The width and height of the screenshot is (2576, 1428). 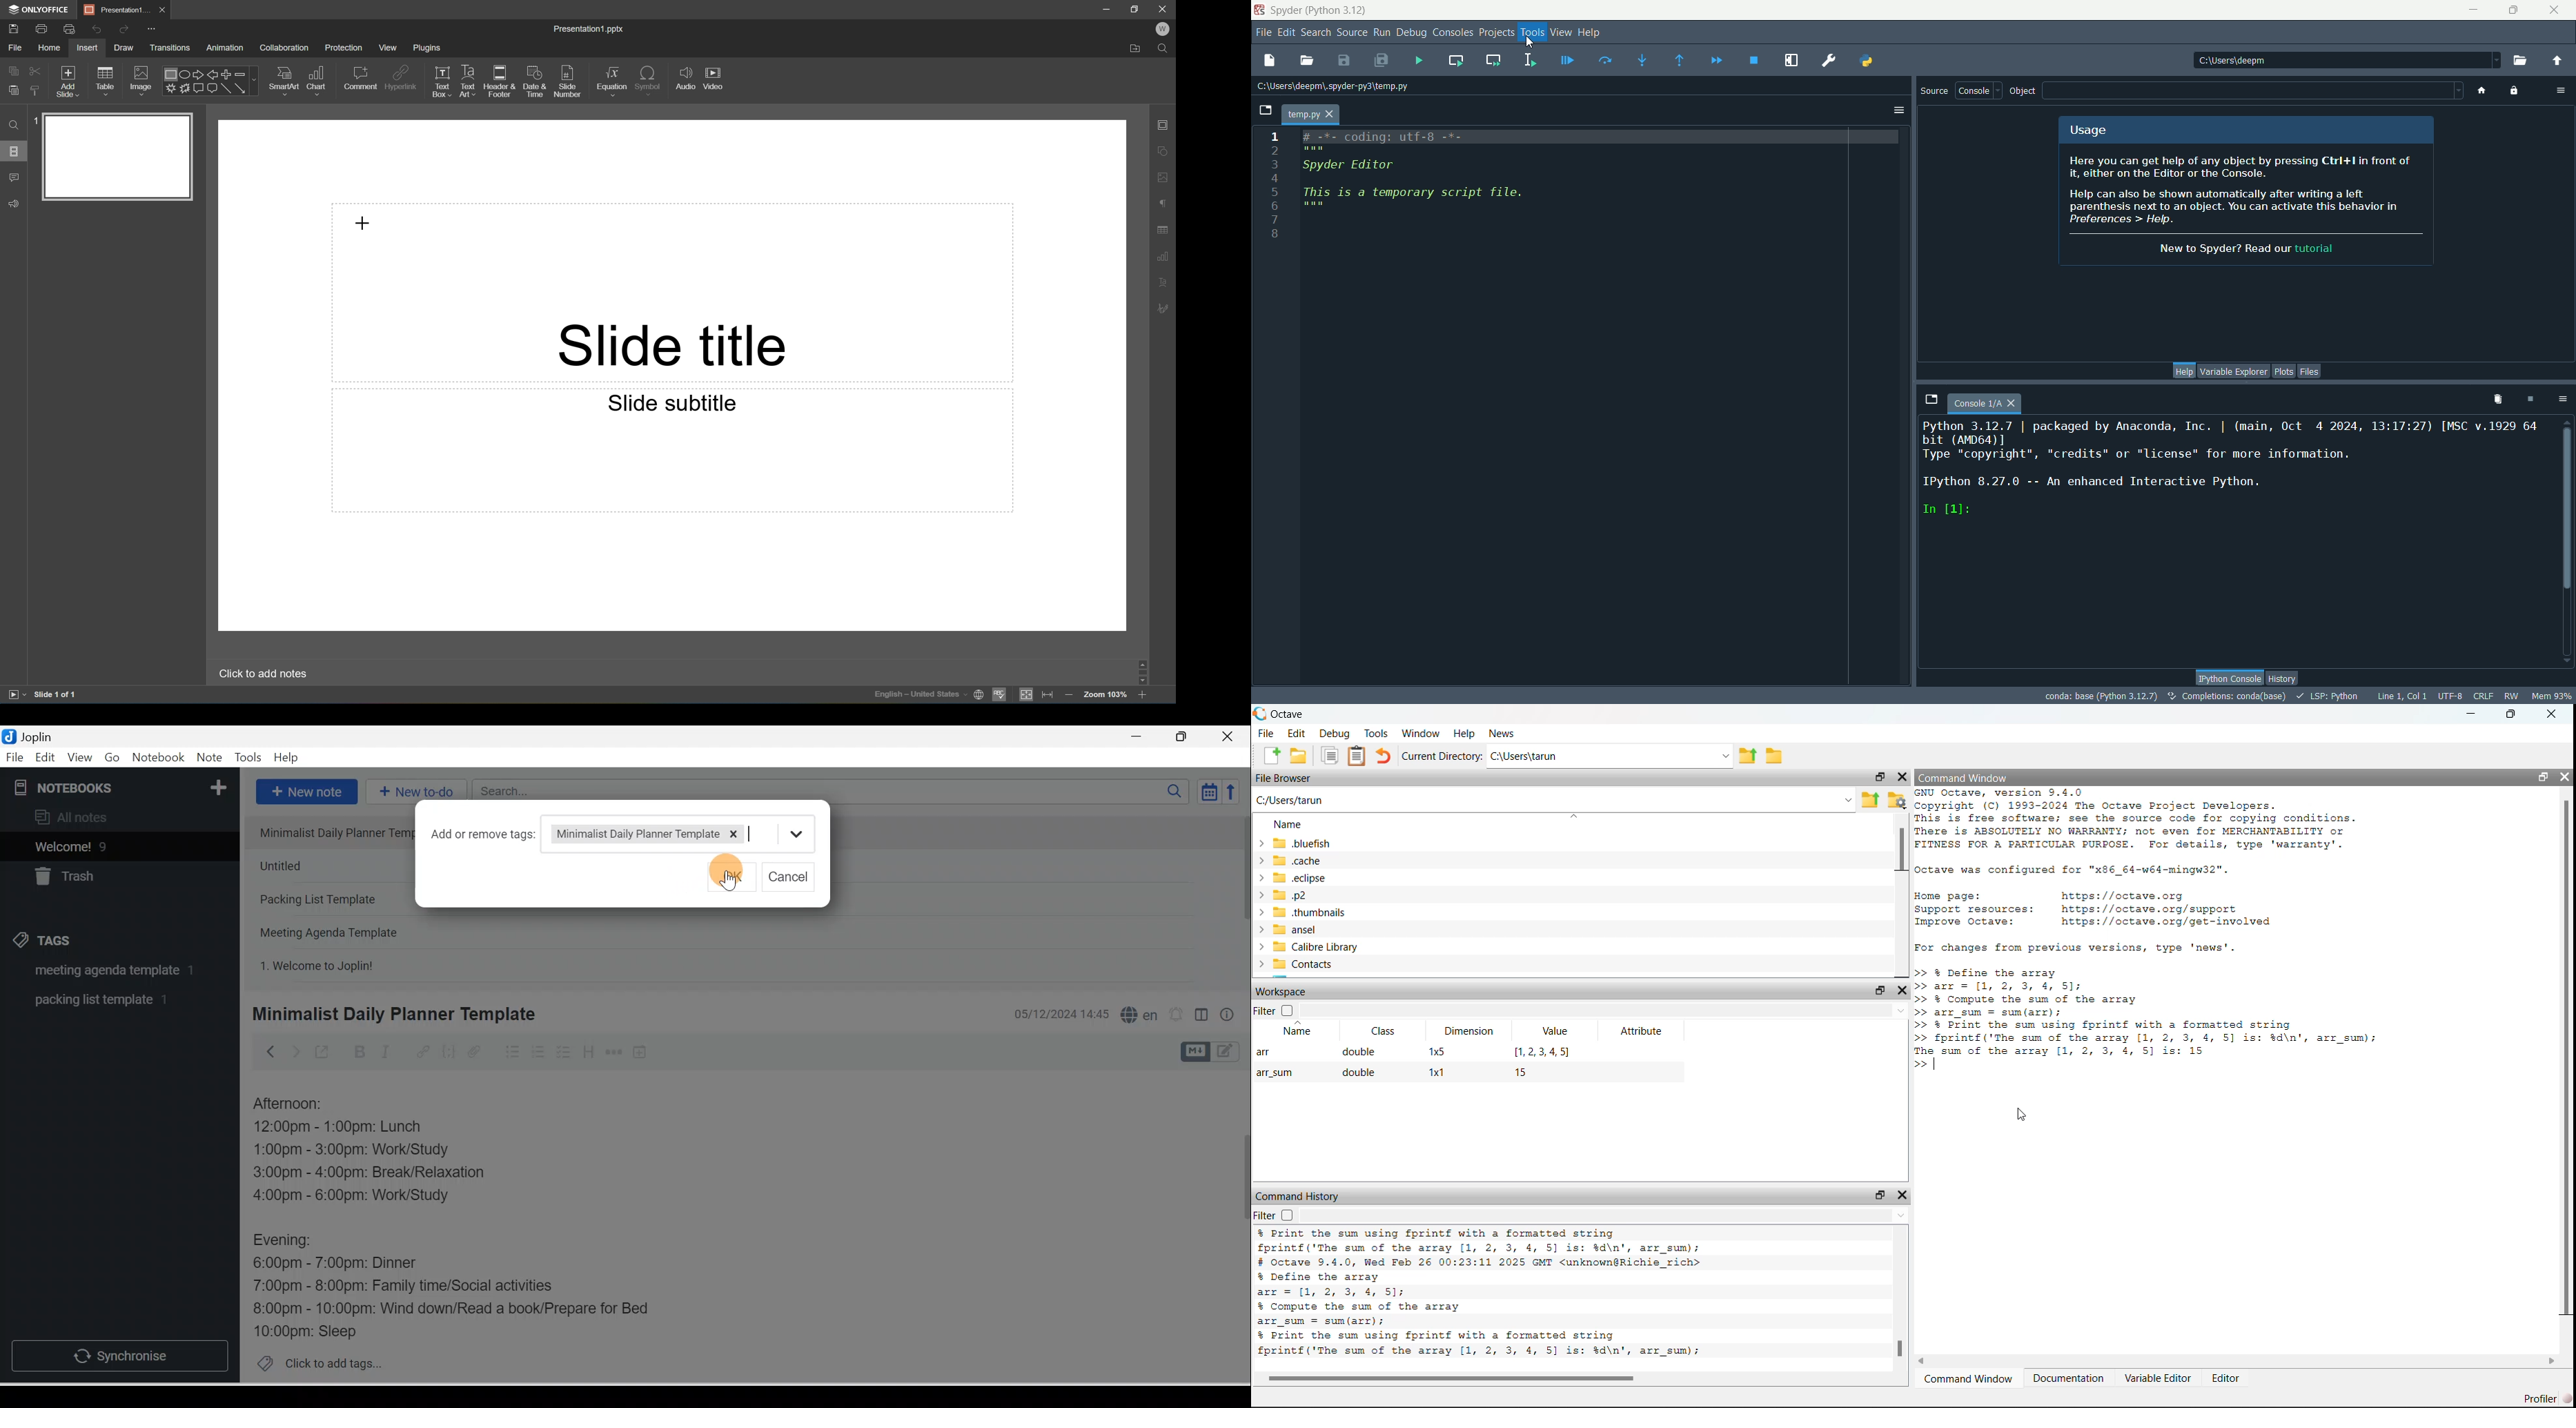 What do you see at coordinates (14, 69) in the screenshot?
I see `Copy` at bounding box center [14, 69].